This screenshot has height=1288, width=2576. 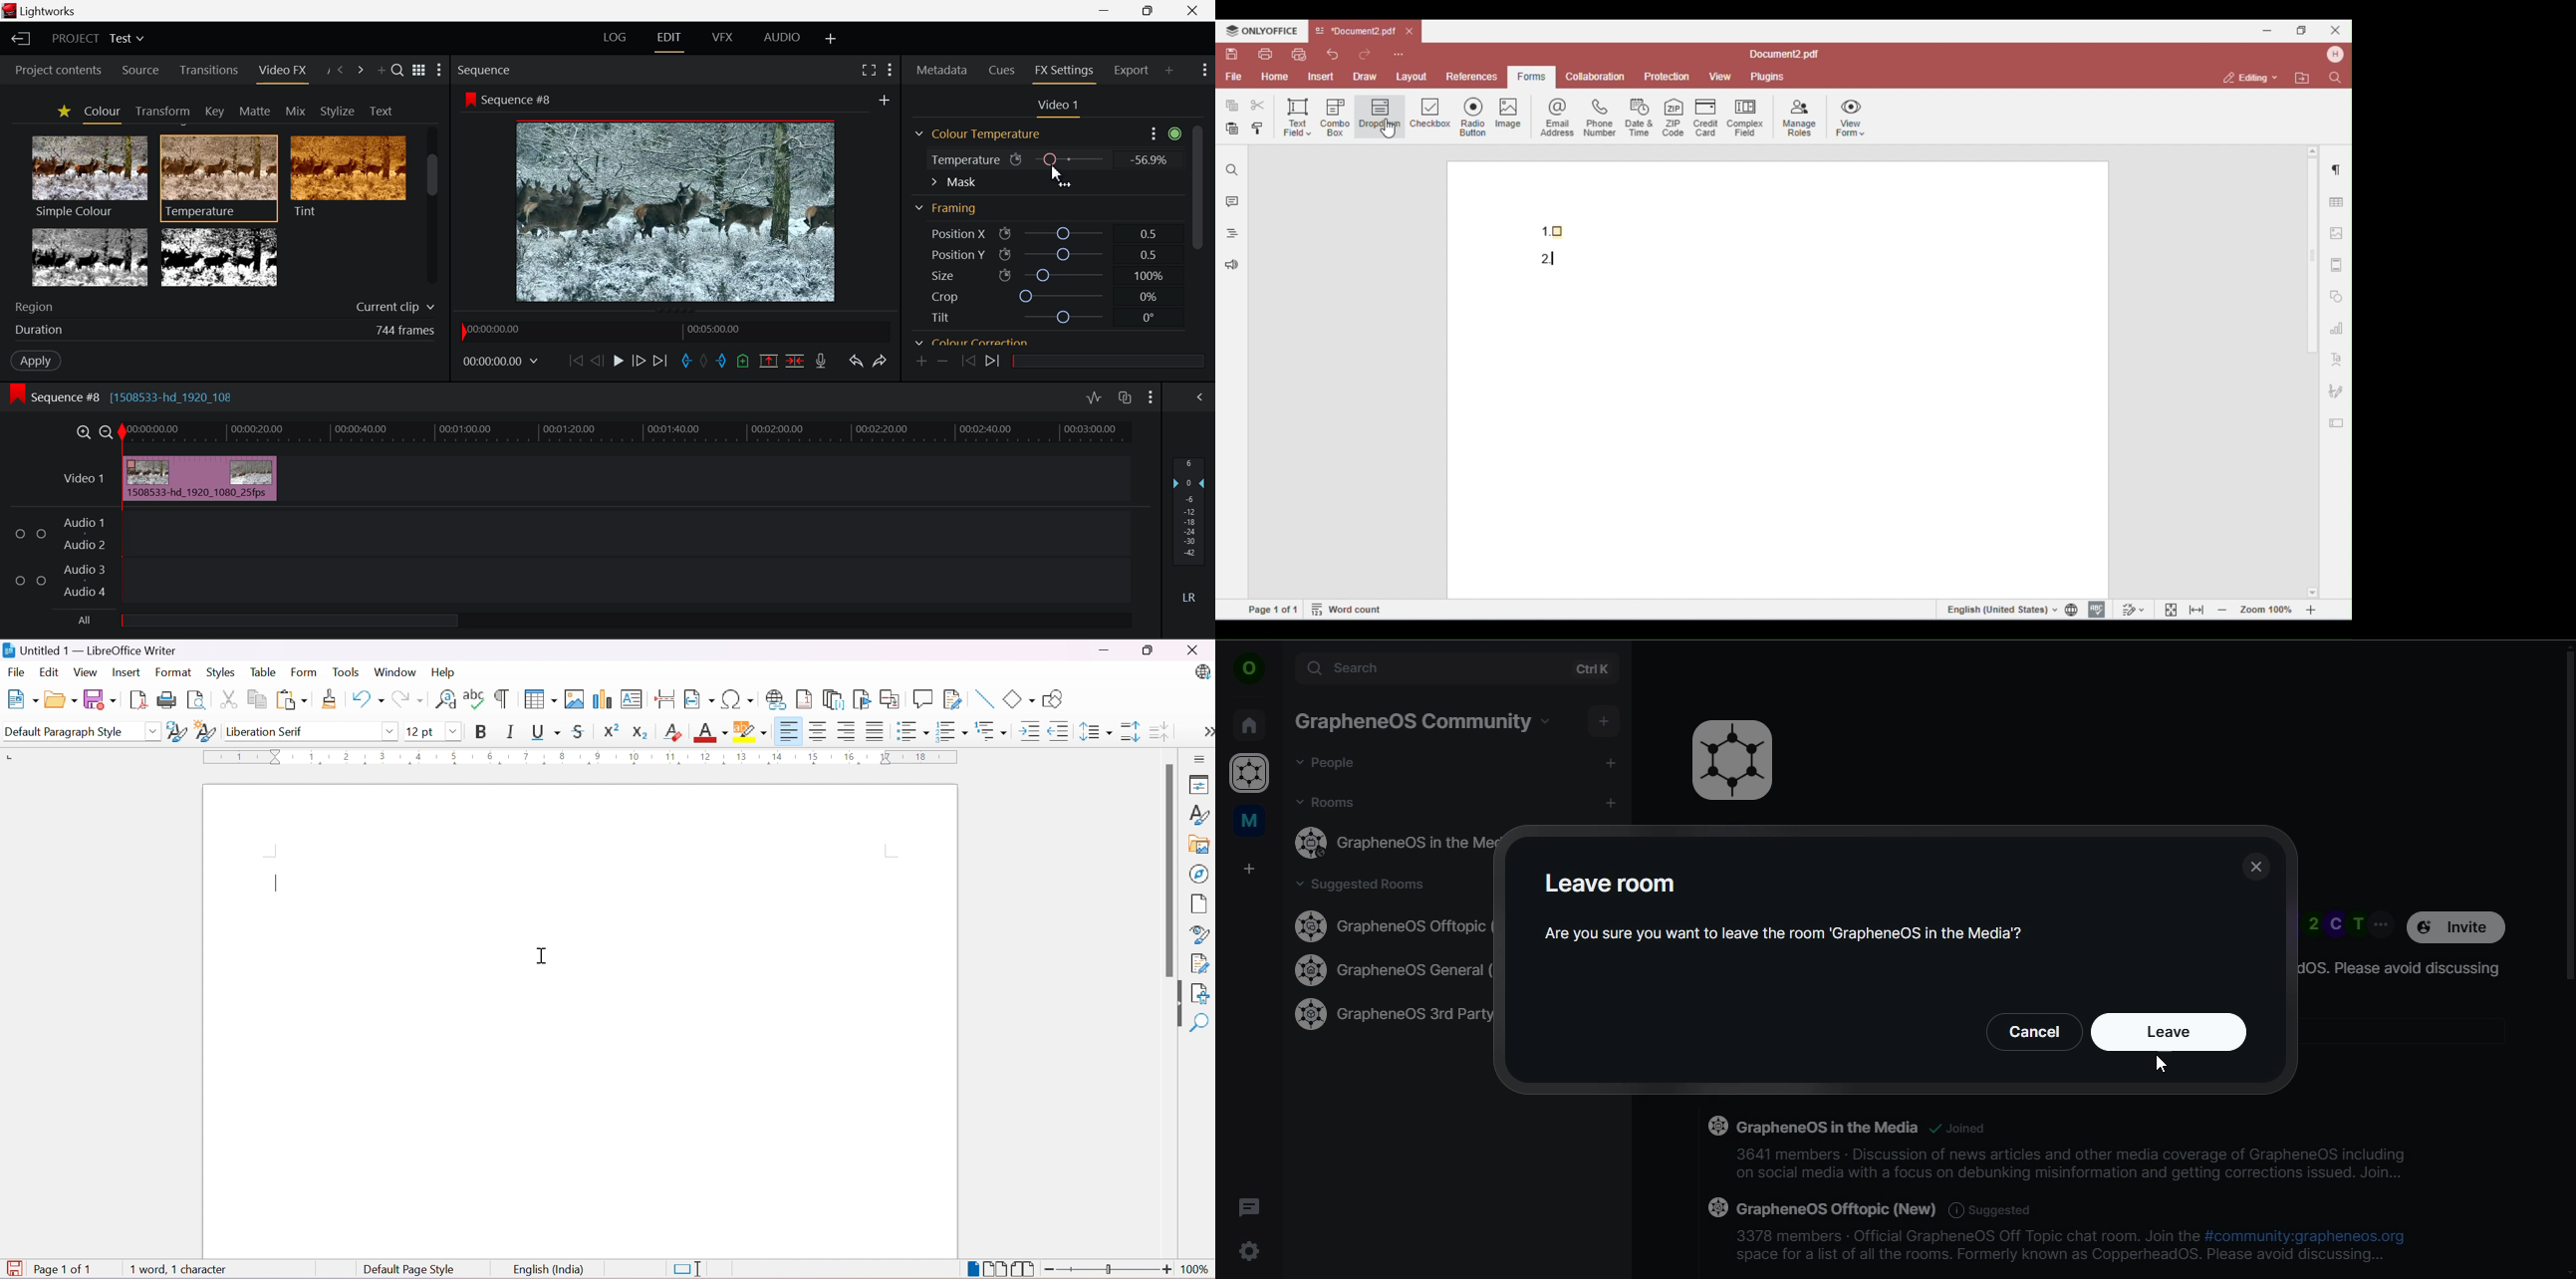 What do you see at coordinates (486, 72) in the screenshot?
I see `Sequence Preview Section` at bounding box center [486, 72].